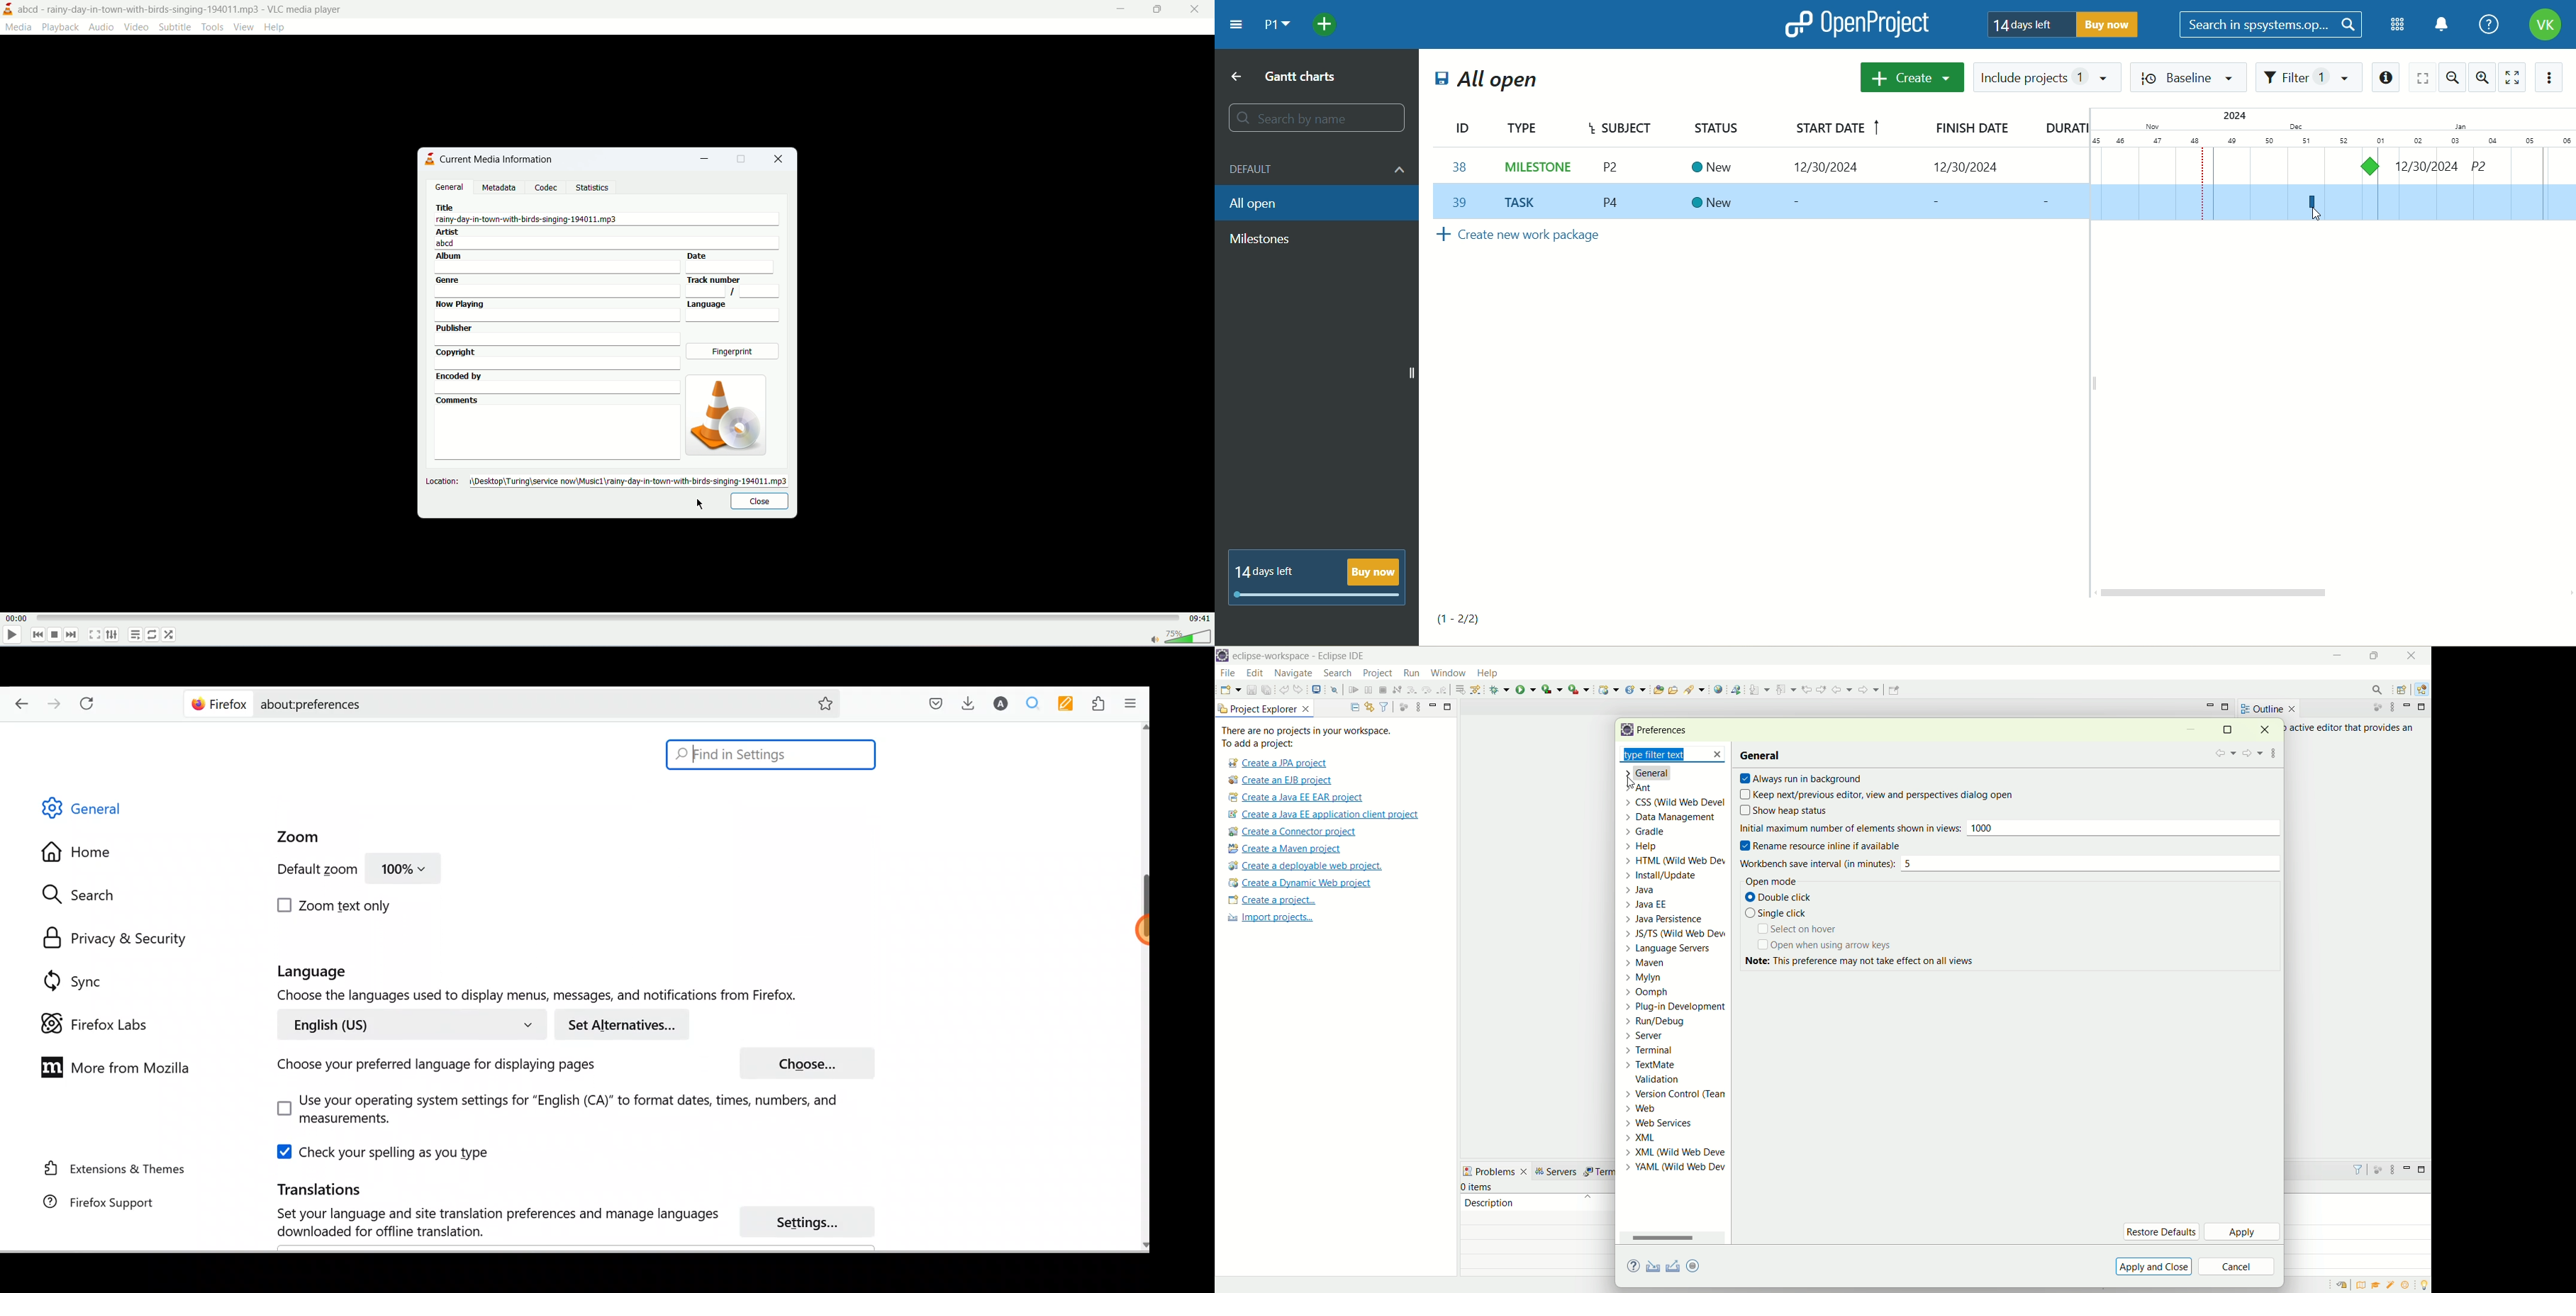 Image resolution: width=2576 pixels, height=1316 pixels. What do you see at coordinates (1796, 929) in the screenshot?
I see `elect on hover` at bounding box center [1796, 929].